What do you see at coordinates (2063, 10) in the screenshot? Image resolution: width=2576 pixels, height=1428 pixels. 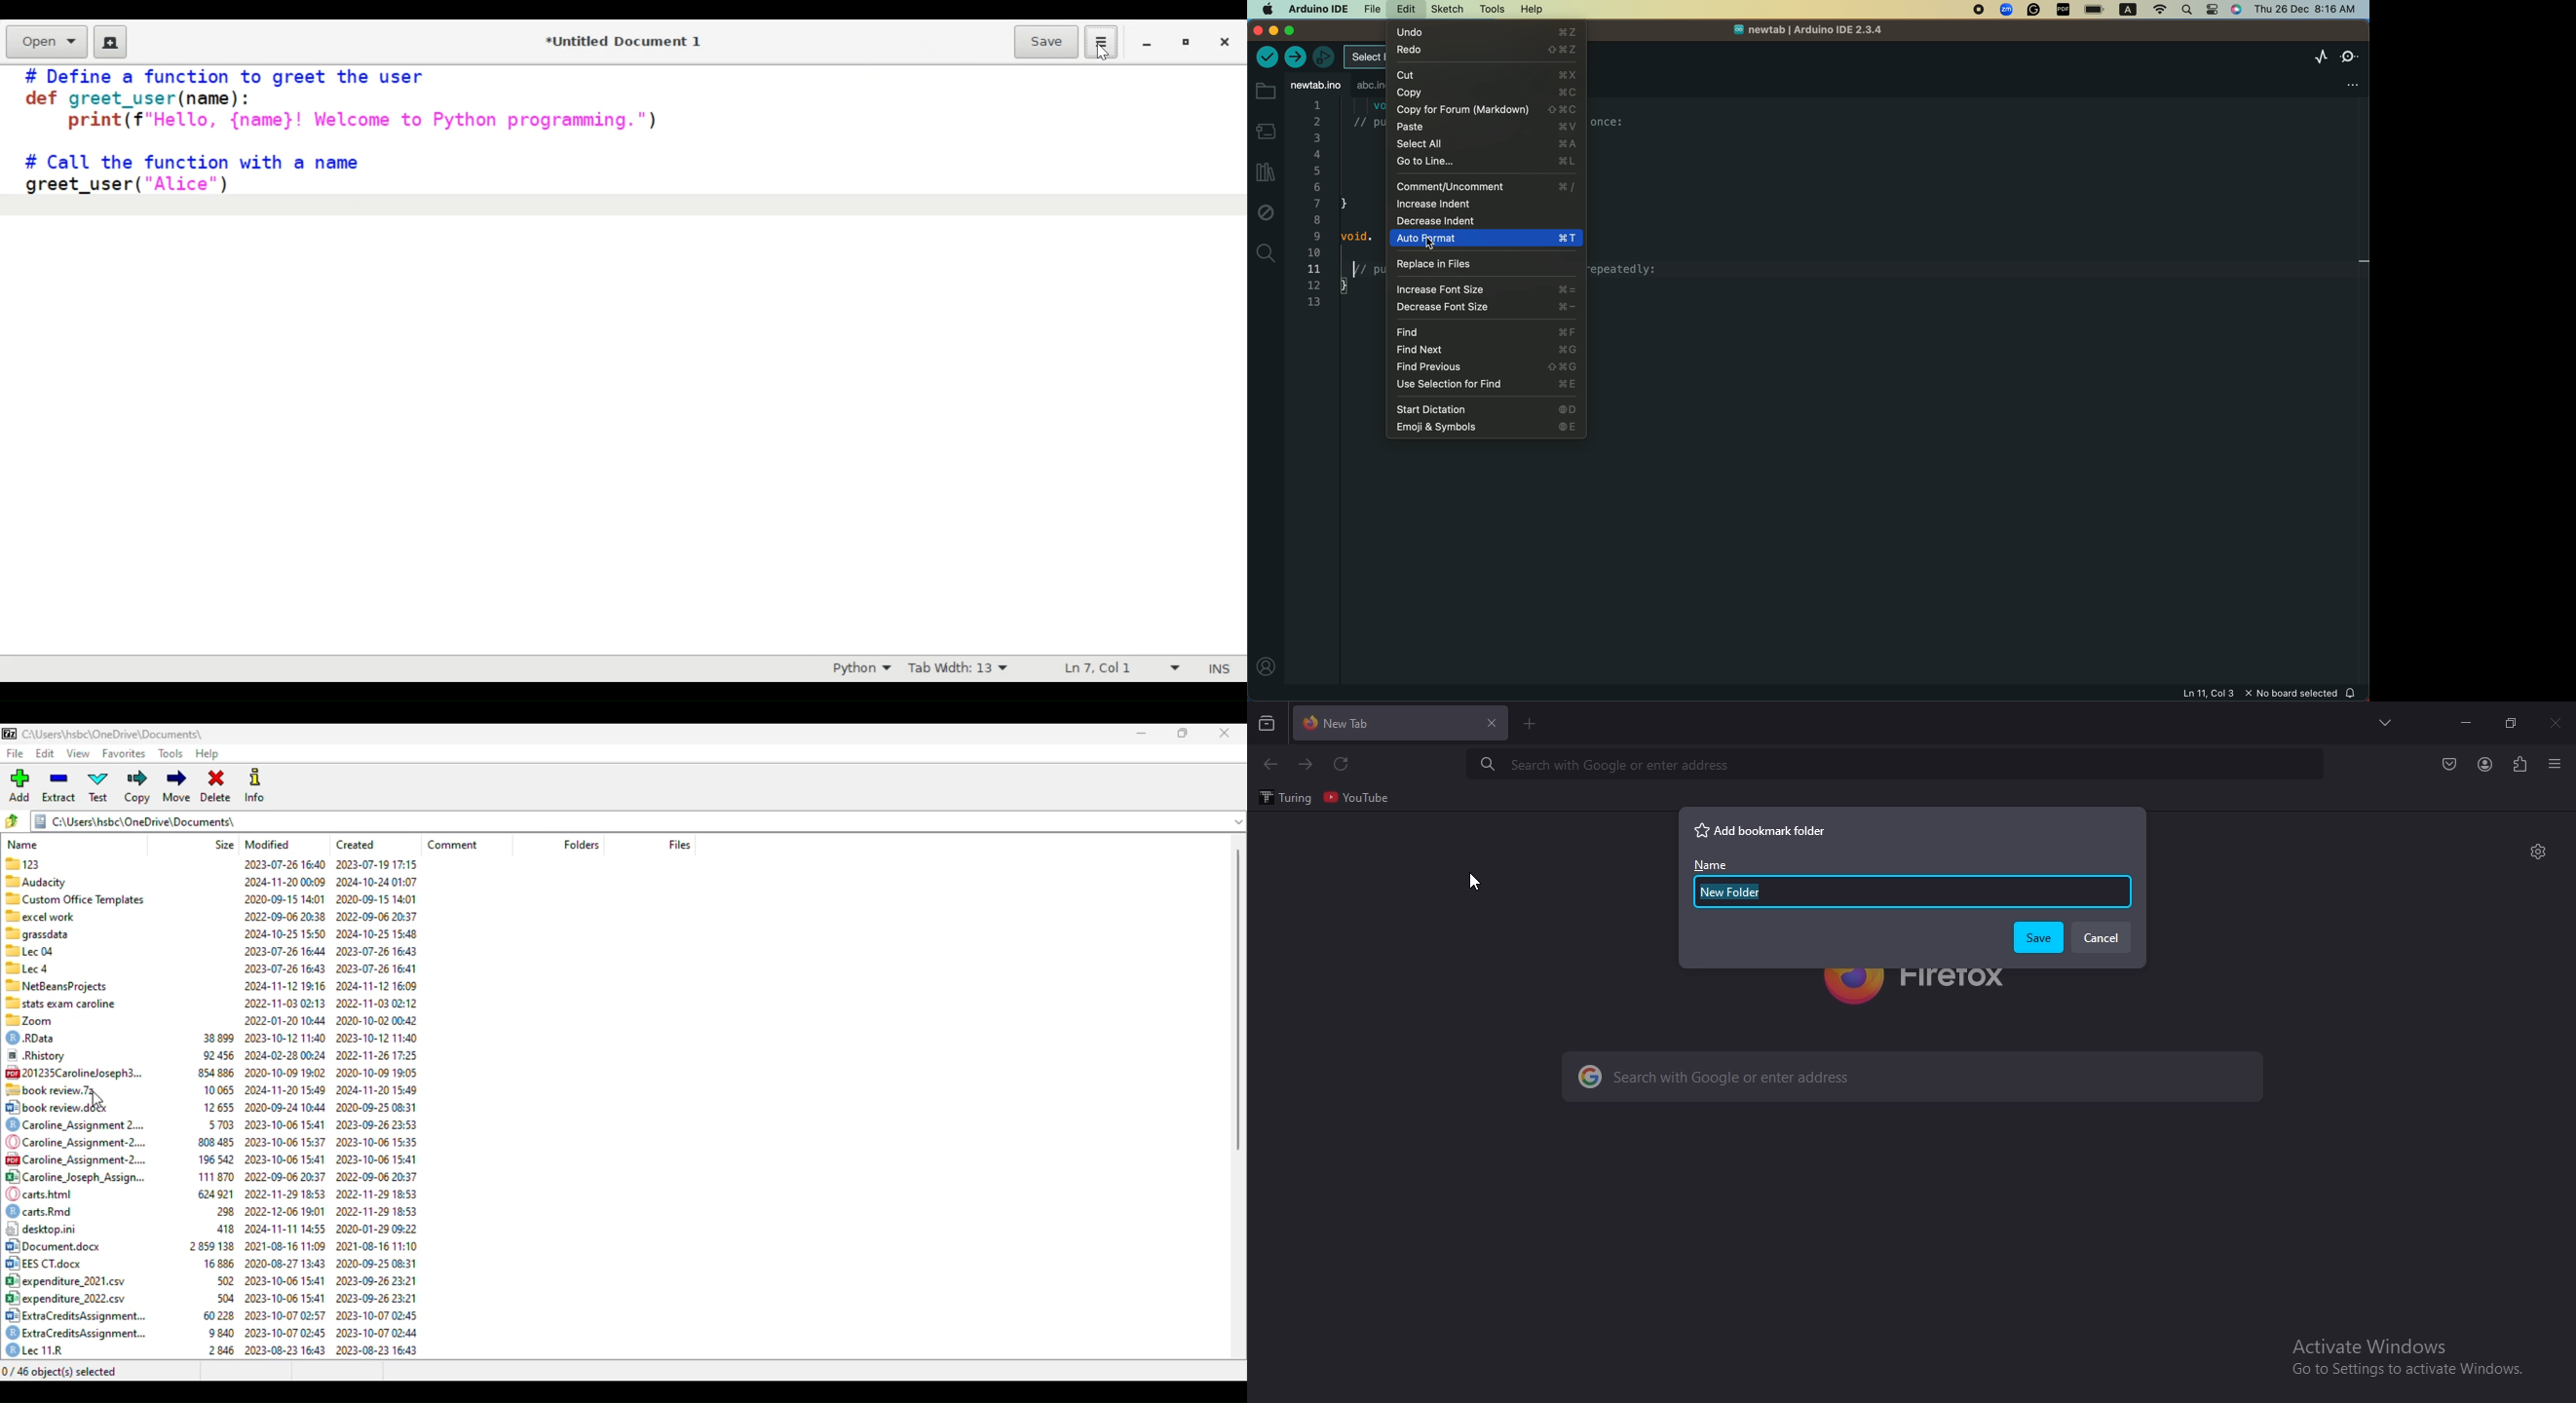 I see `` at bounding box center [2063, 10].